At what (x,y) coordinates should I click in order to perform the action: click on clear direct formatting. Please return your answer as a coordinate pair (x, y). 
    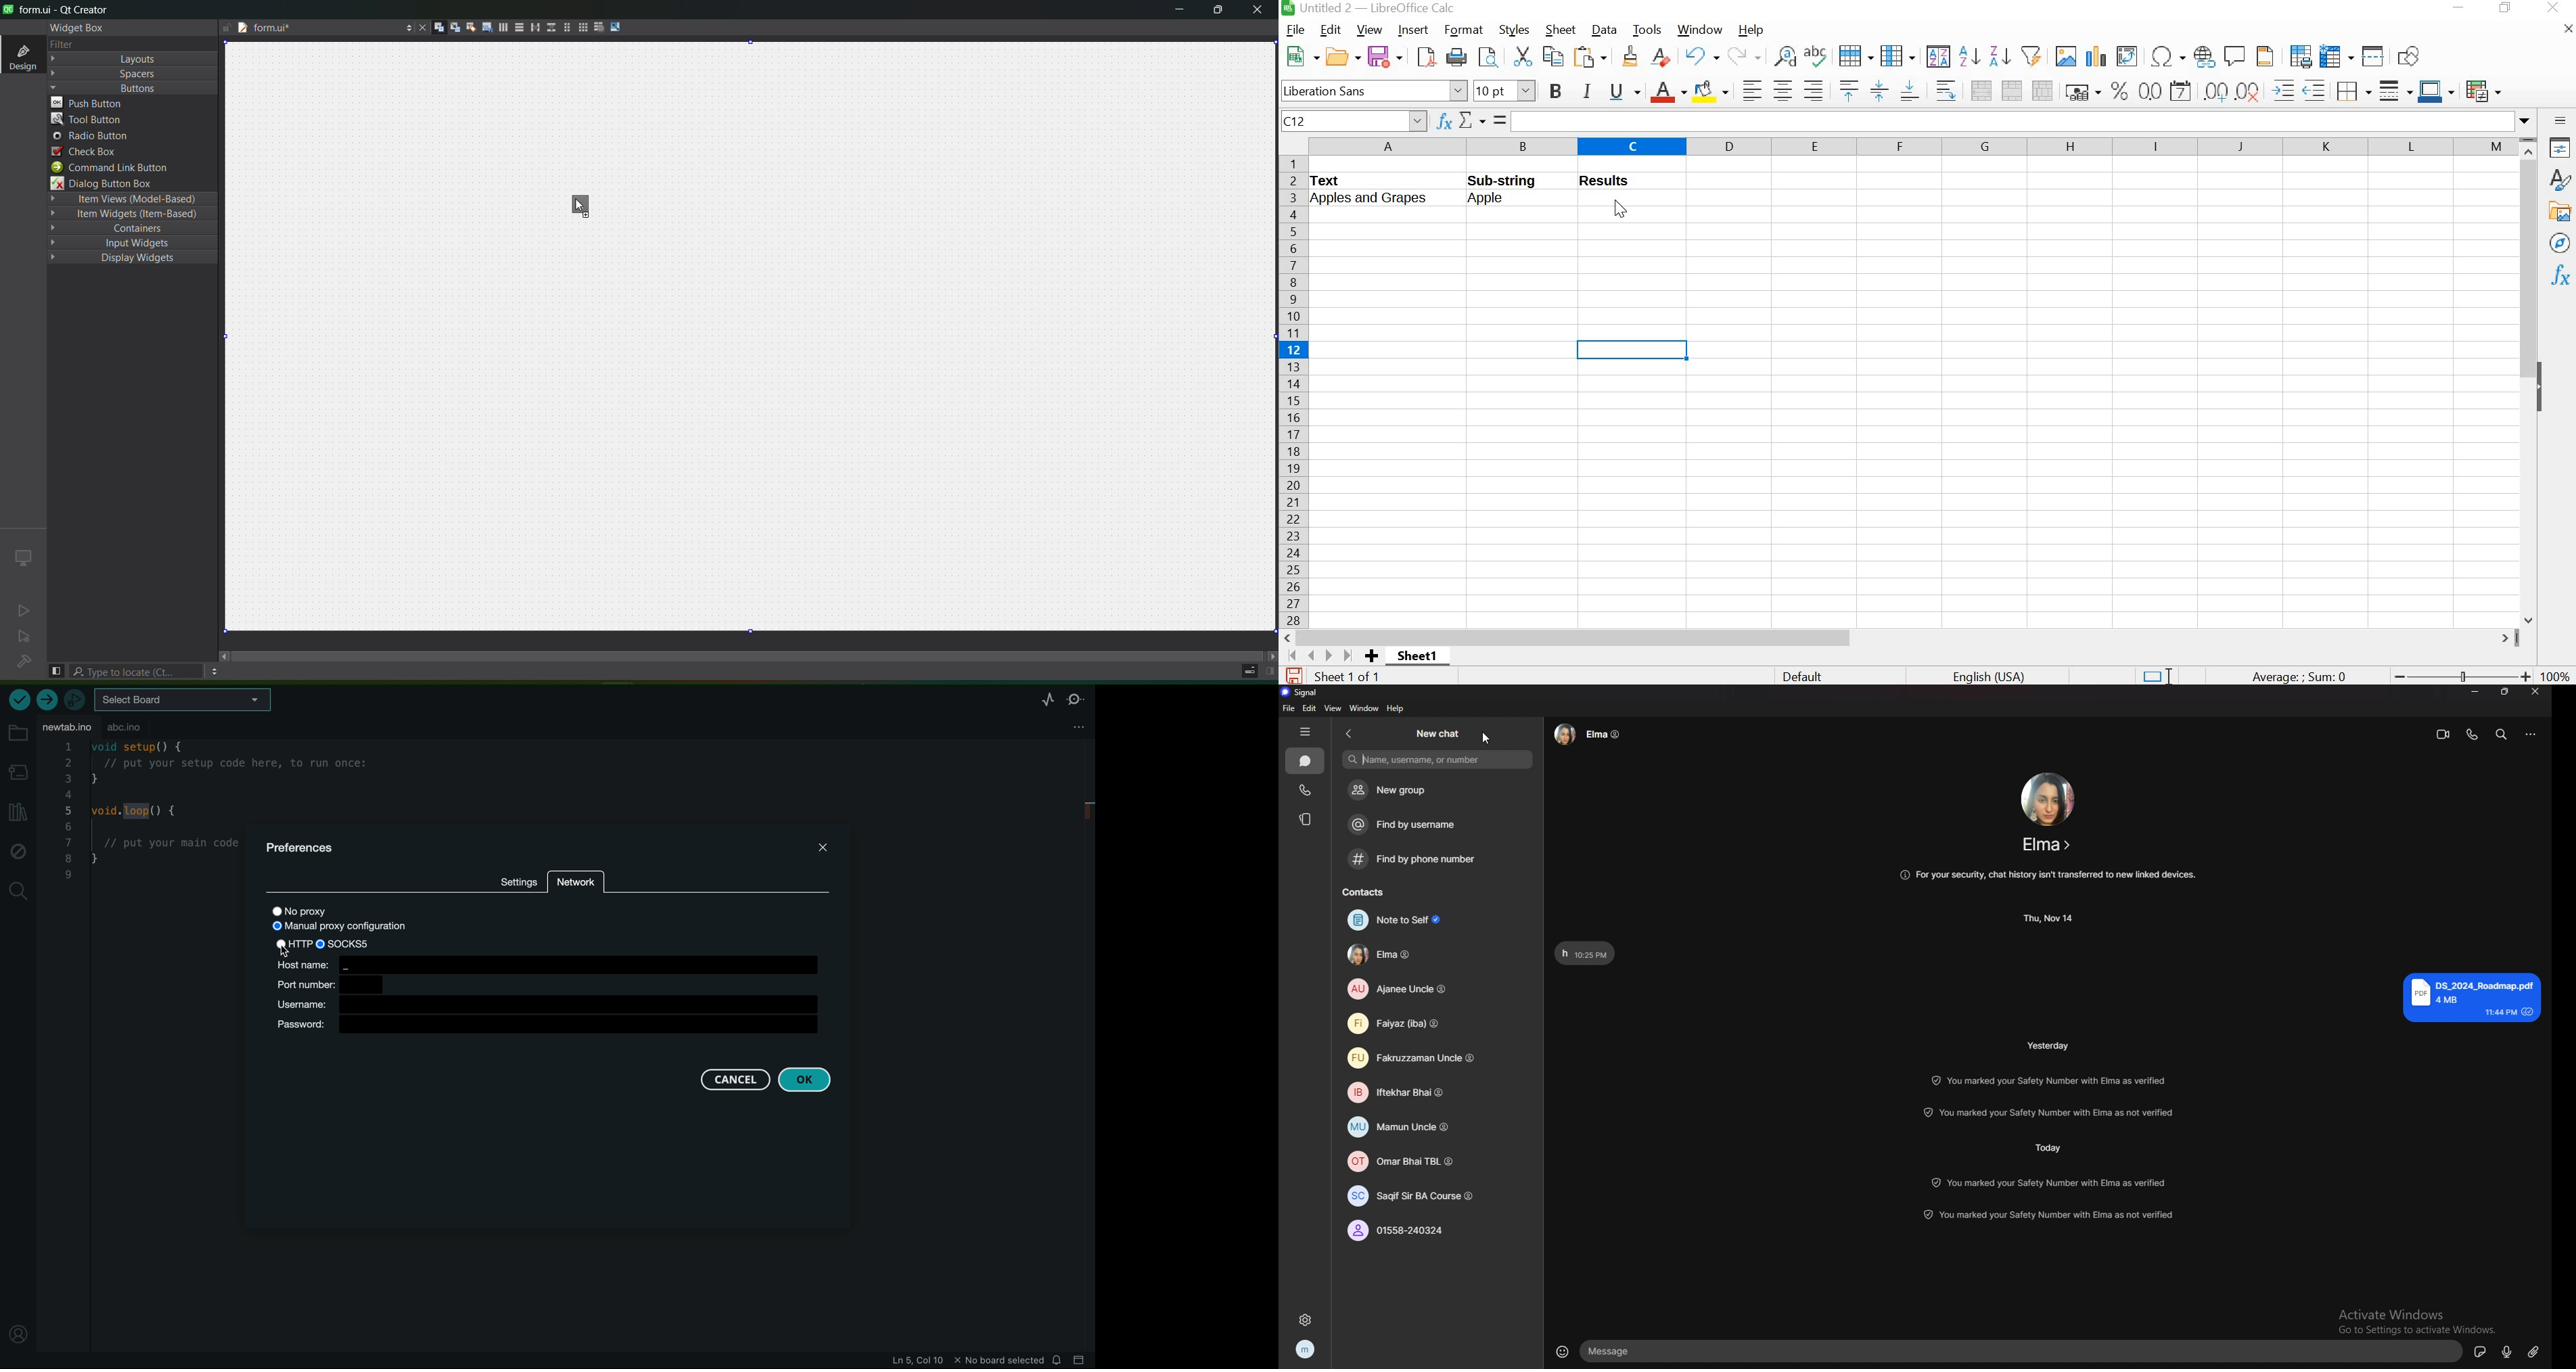
    Looking at the image, I should click on (1660, 57).